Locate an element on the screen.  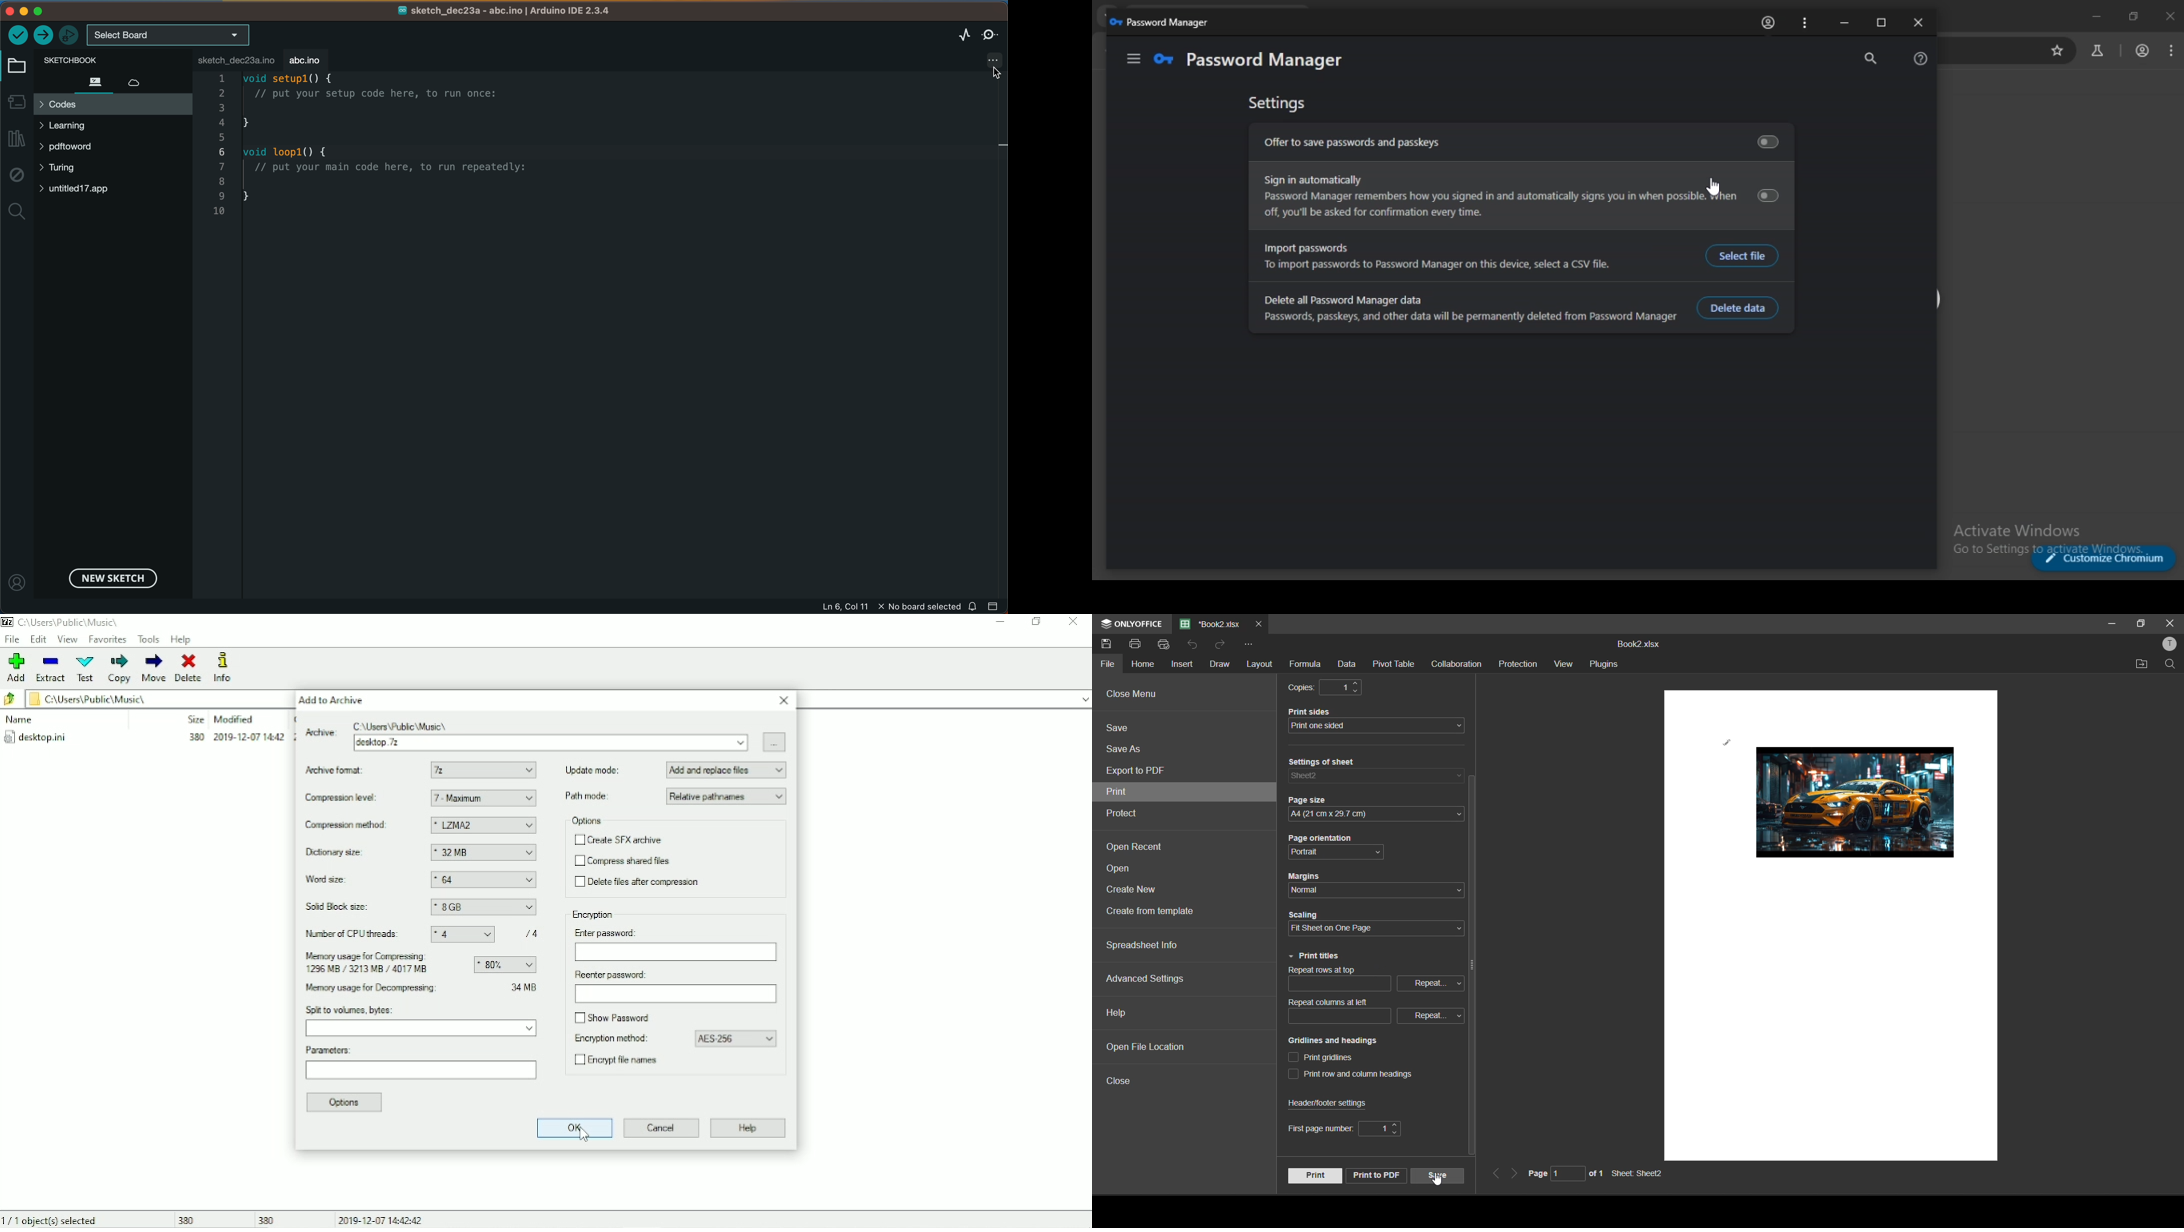
view is located at coordinates (1566, 664).